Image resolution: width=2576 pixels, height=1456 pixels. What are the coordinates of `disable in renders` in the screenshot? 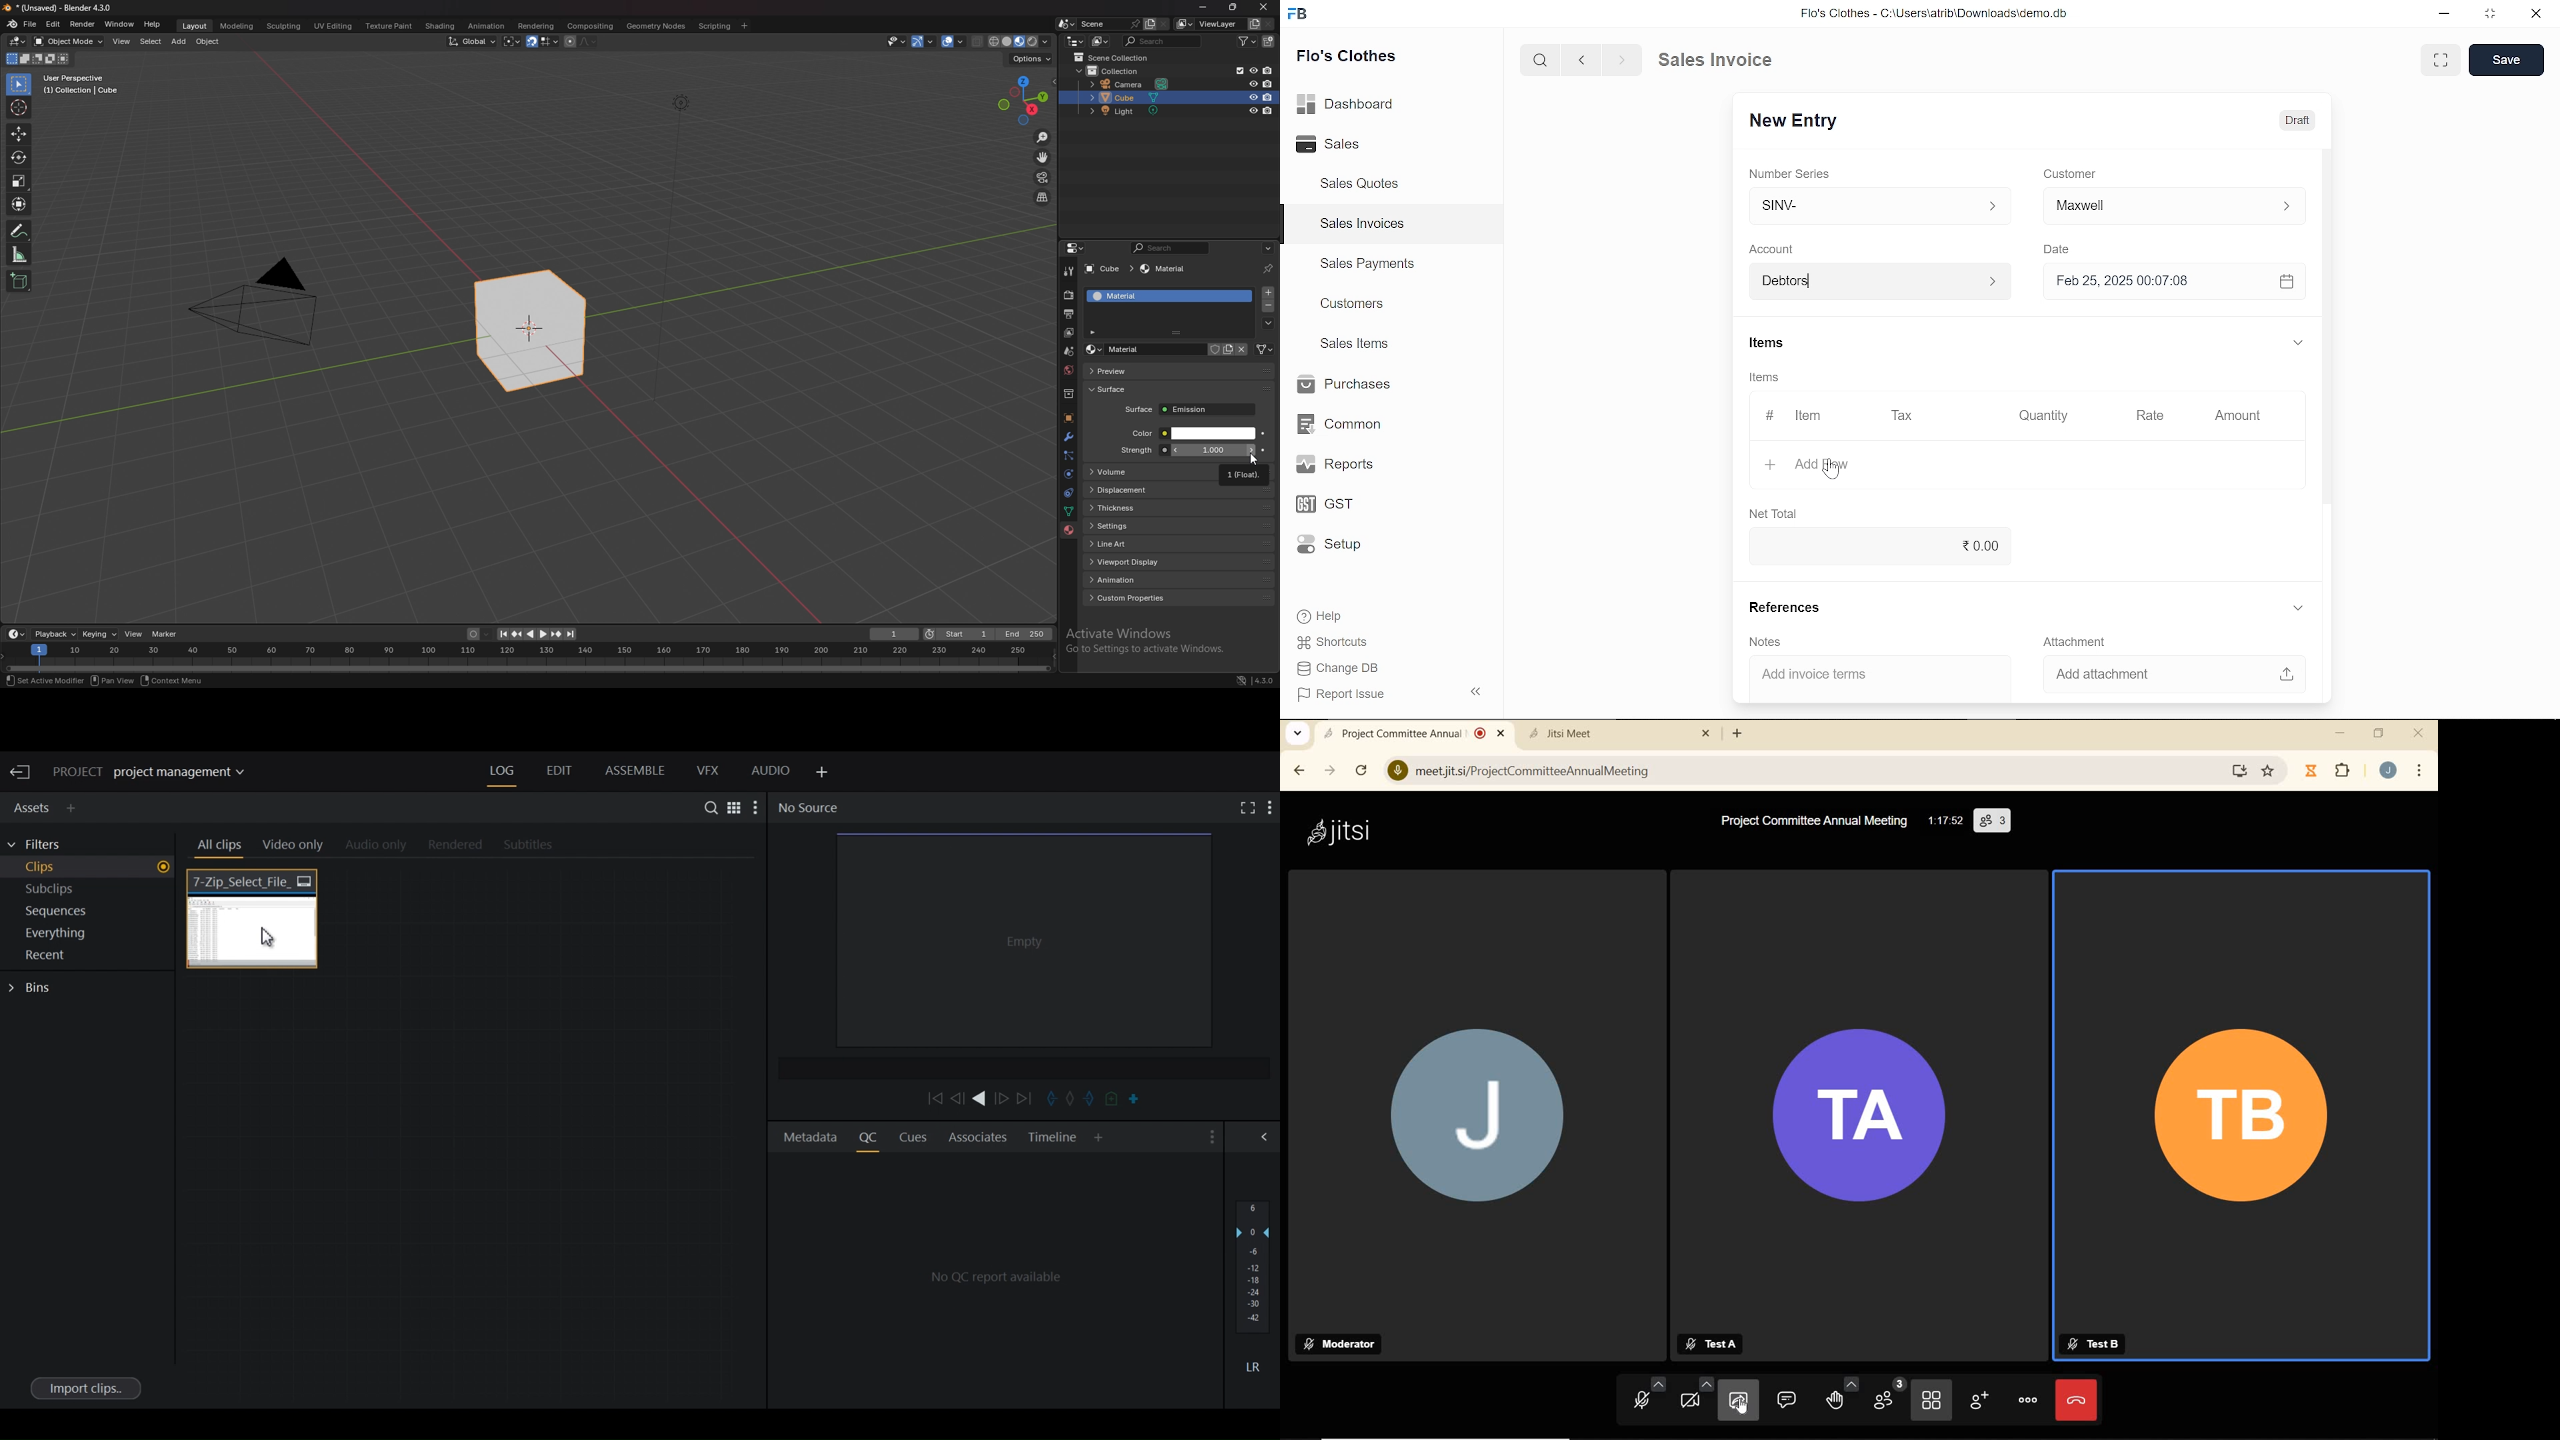 It's located at (1268, 71).